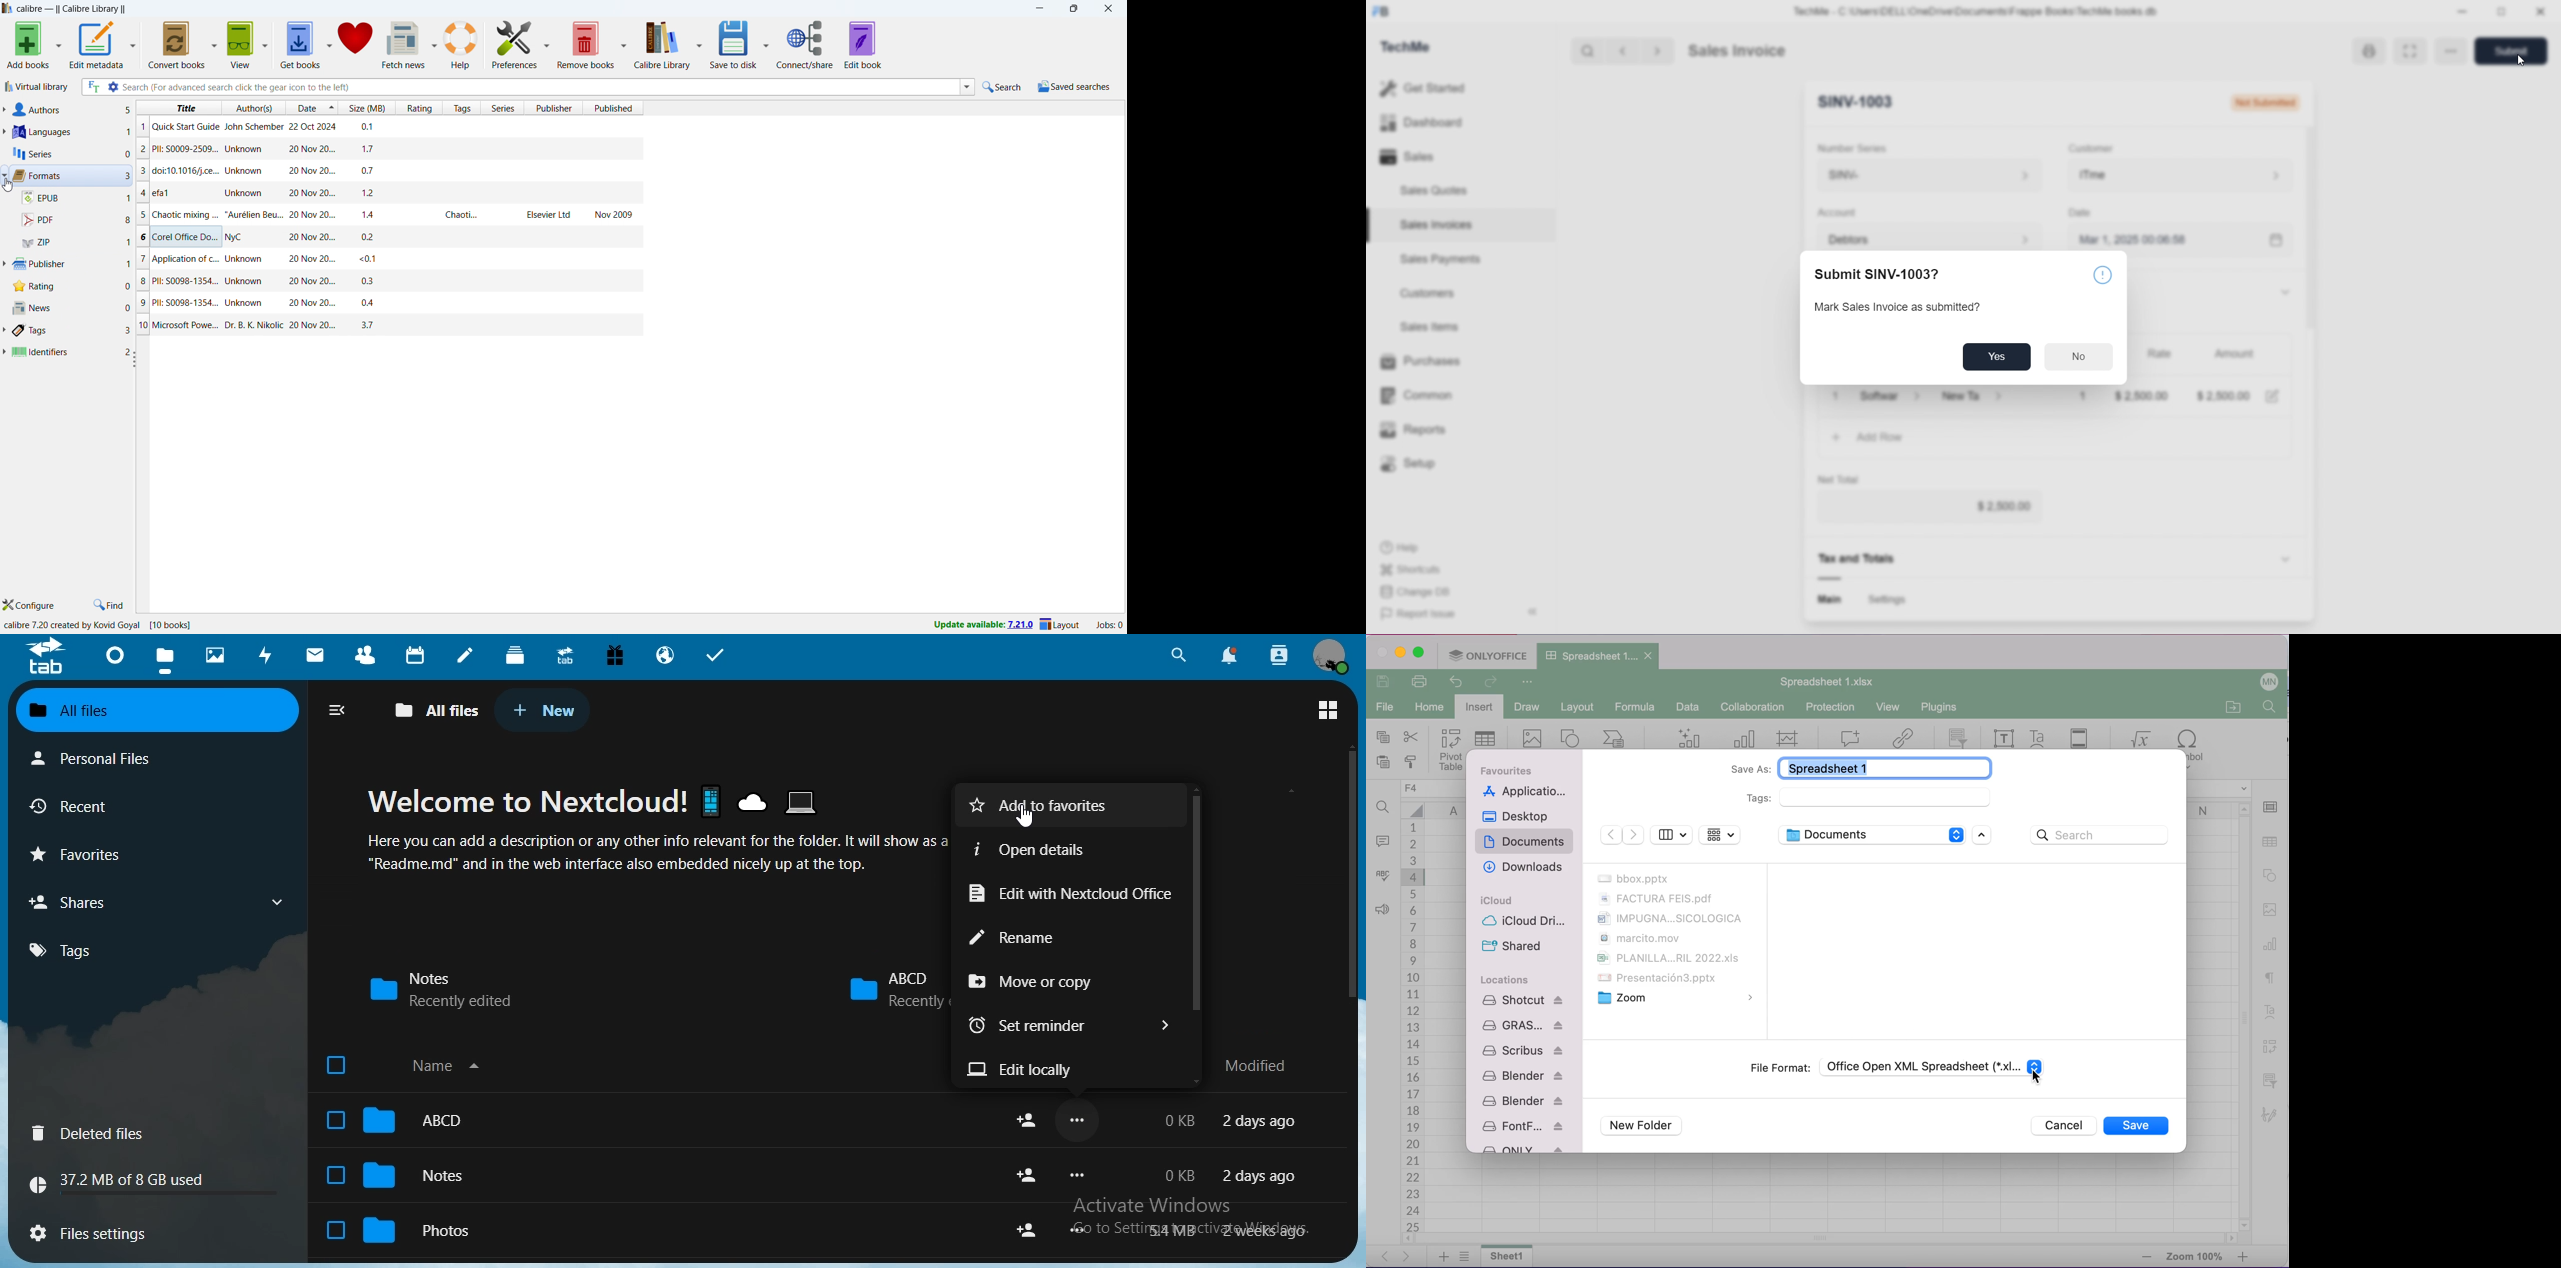 This screenshot has width=2576, height=1288. What do you see at coordinates (47, 657) in the screenshot?
I see `icon` at bounding box center [47, 657].